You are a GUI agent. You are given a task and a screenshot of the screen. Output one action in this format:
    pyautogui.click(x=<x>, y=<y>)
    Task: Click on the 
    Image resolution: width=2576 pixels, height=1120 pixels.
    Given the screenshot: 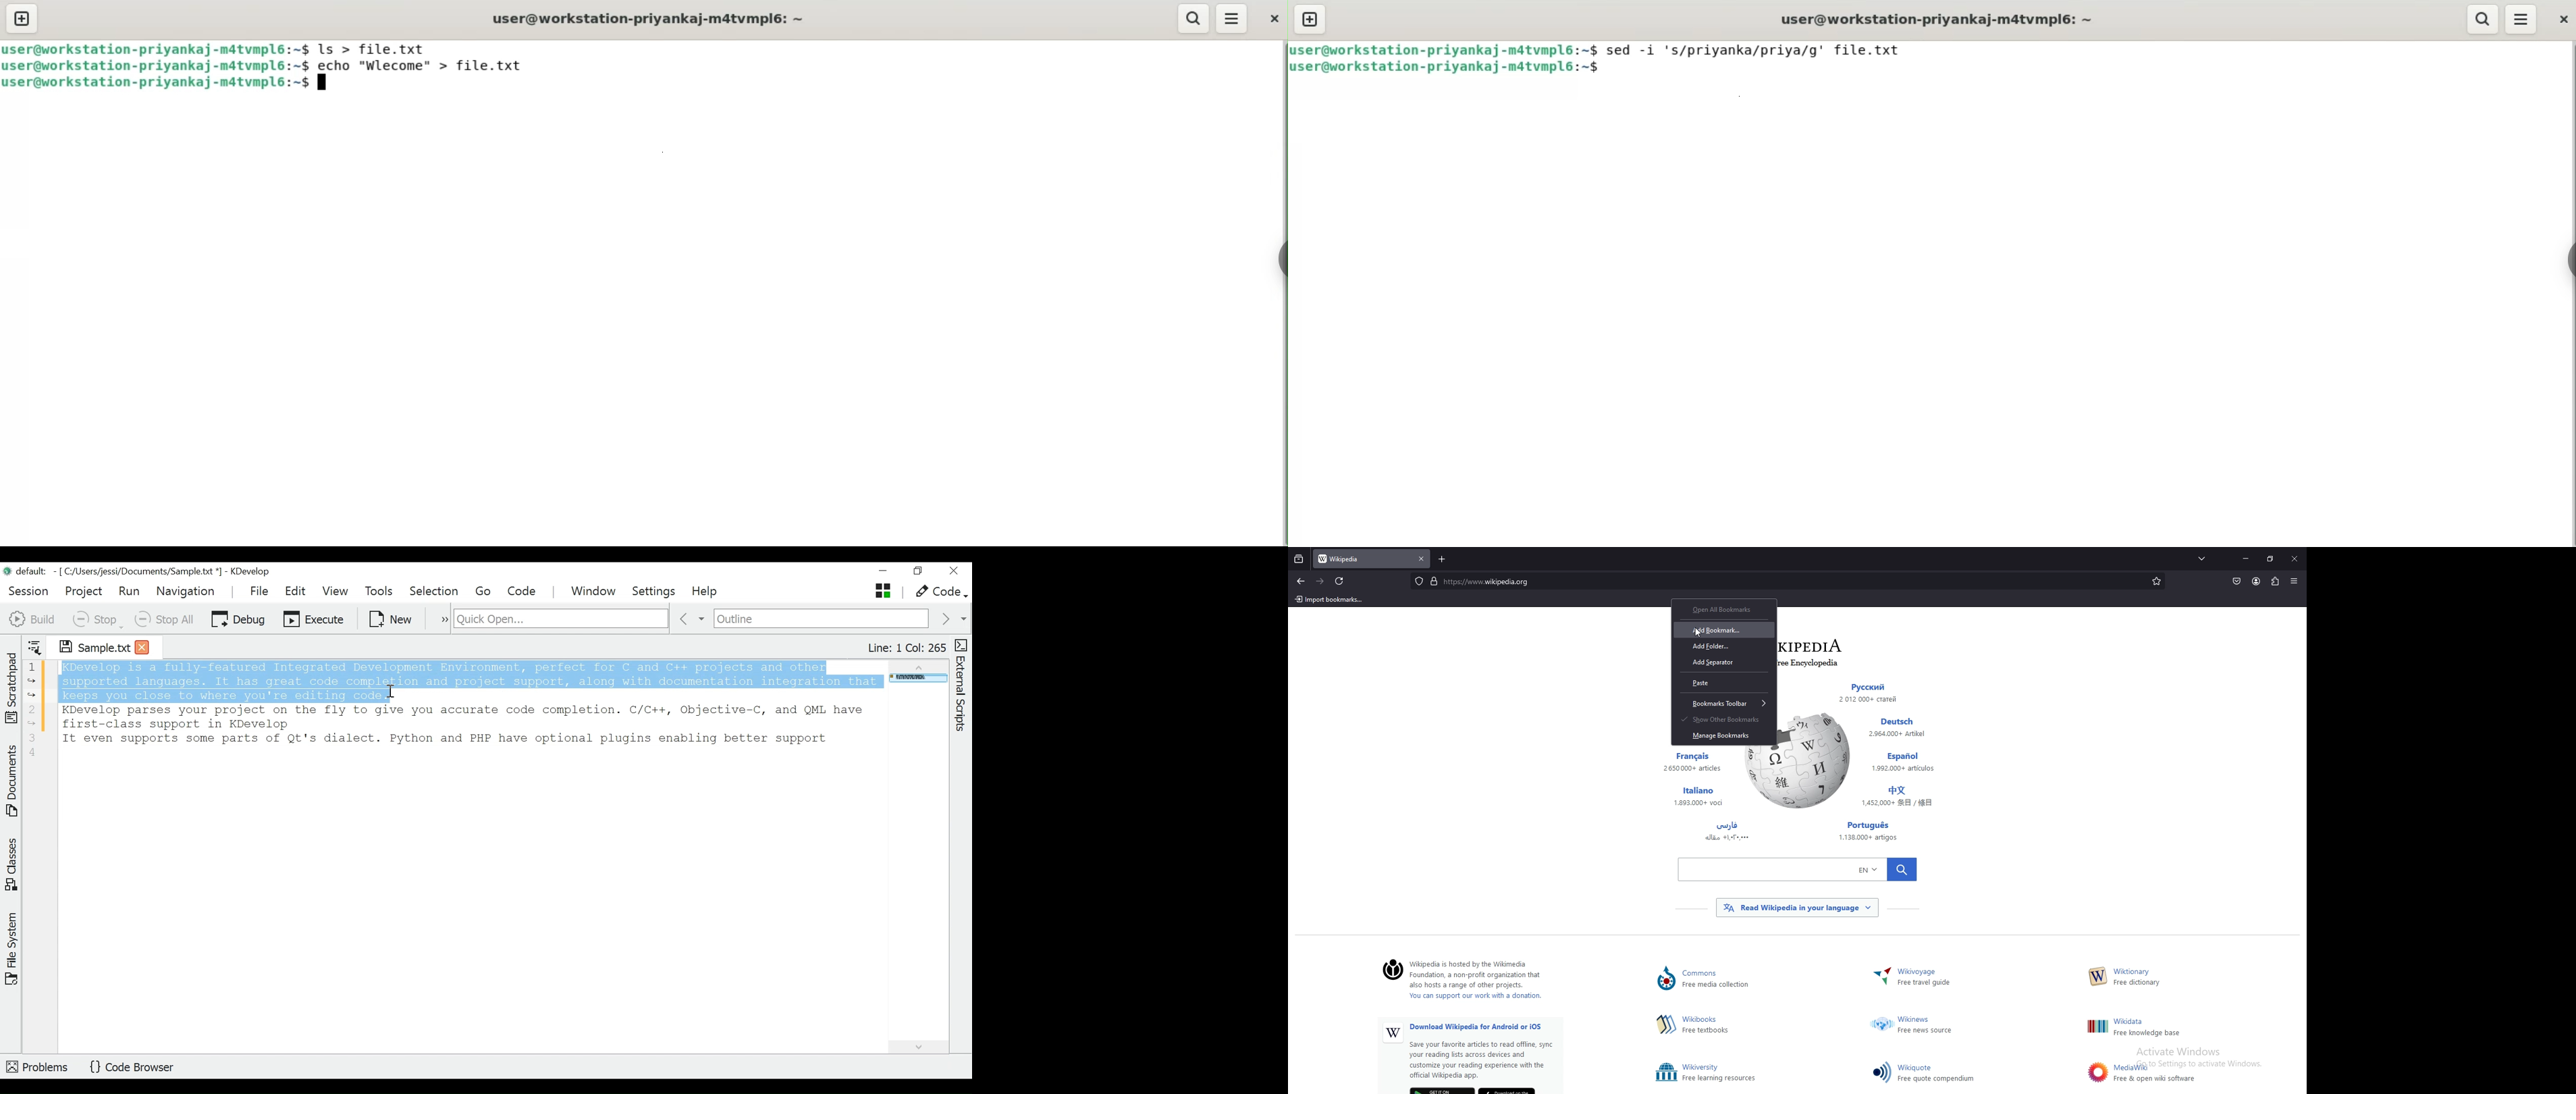 What is the action you would take?
    pyautogui.click(x=1667, y=1073)
    